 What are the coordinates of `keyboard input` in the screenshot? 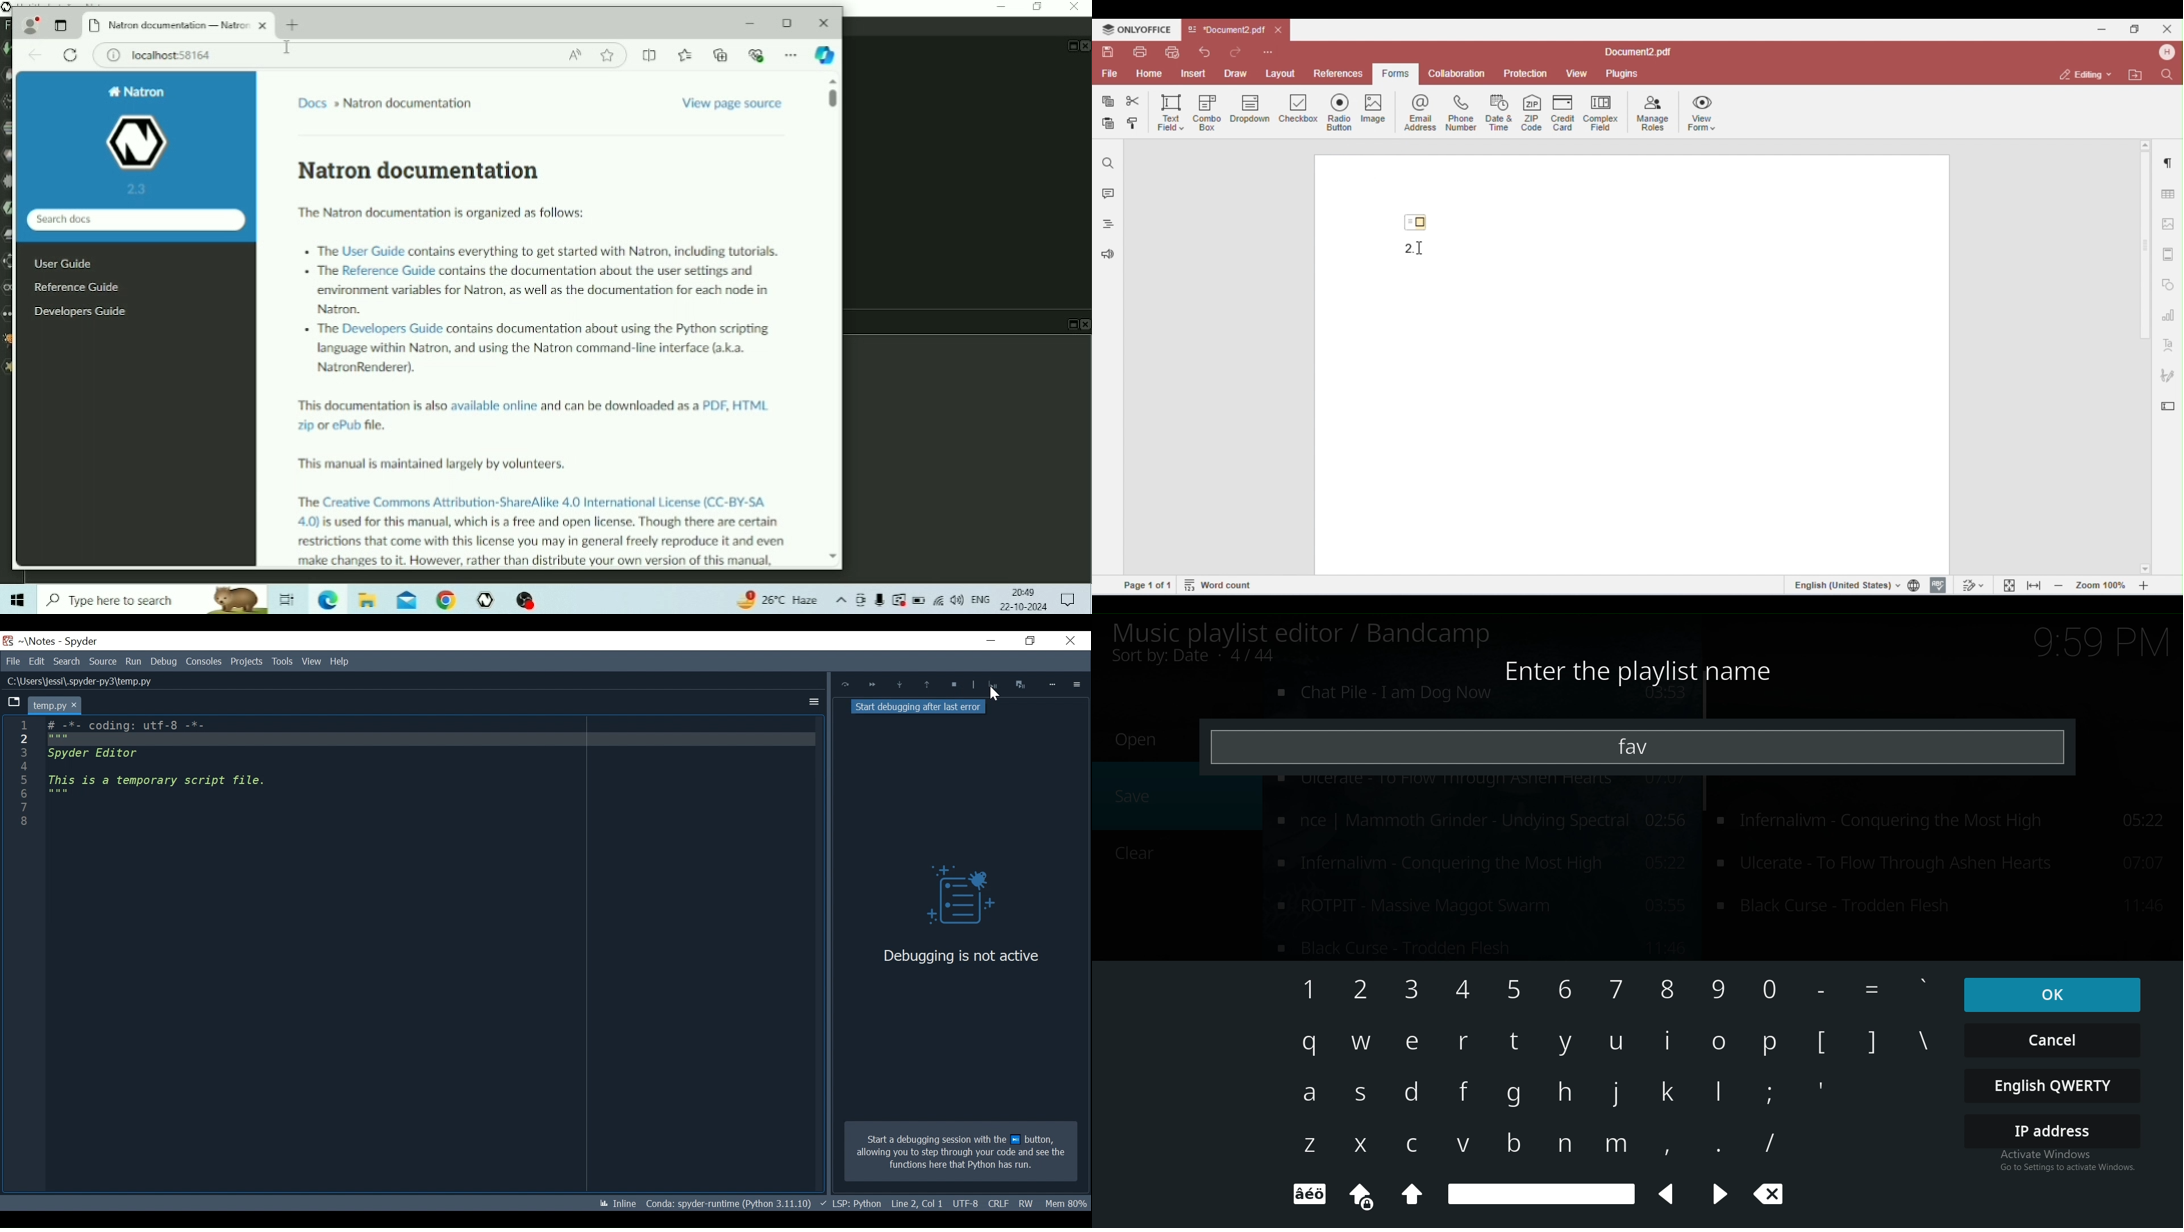 It's located at (1425, 1147).